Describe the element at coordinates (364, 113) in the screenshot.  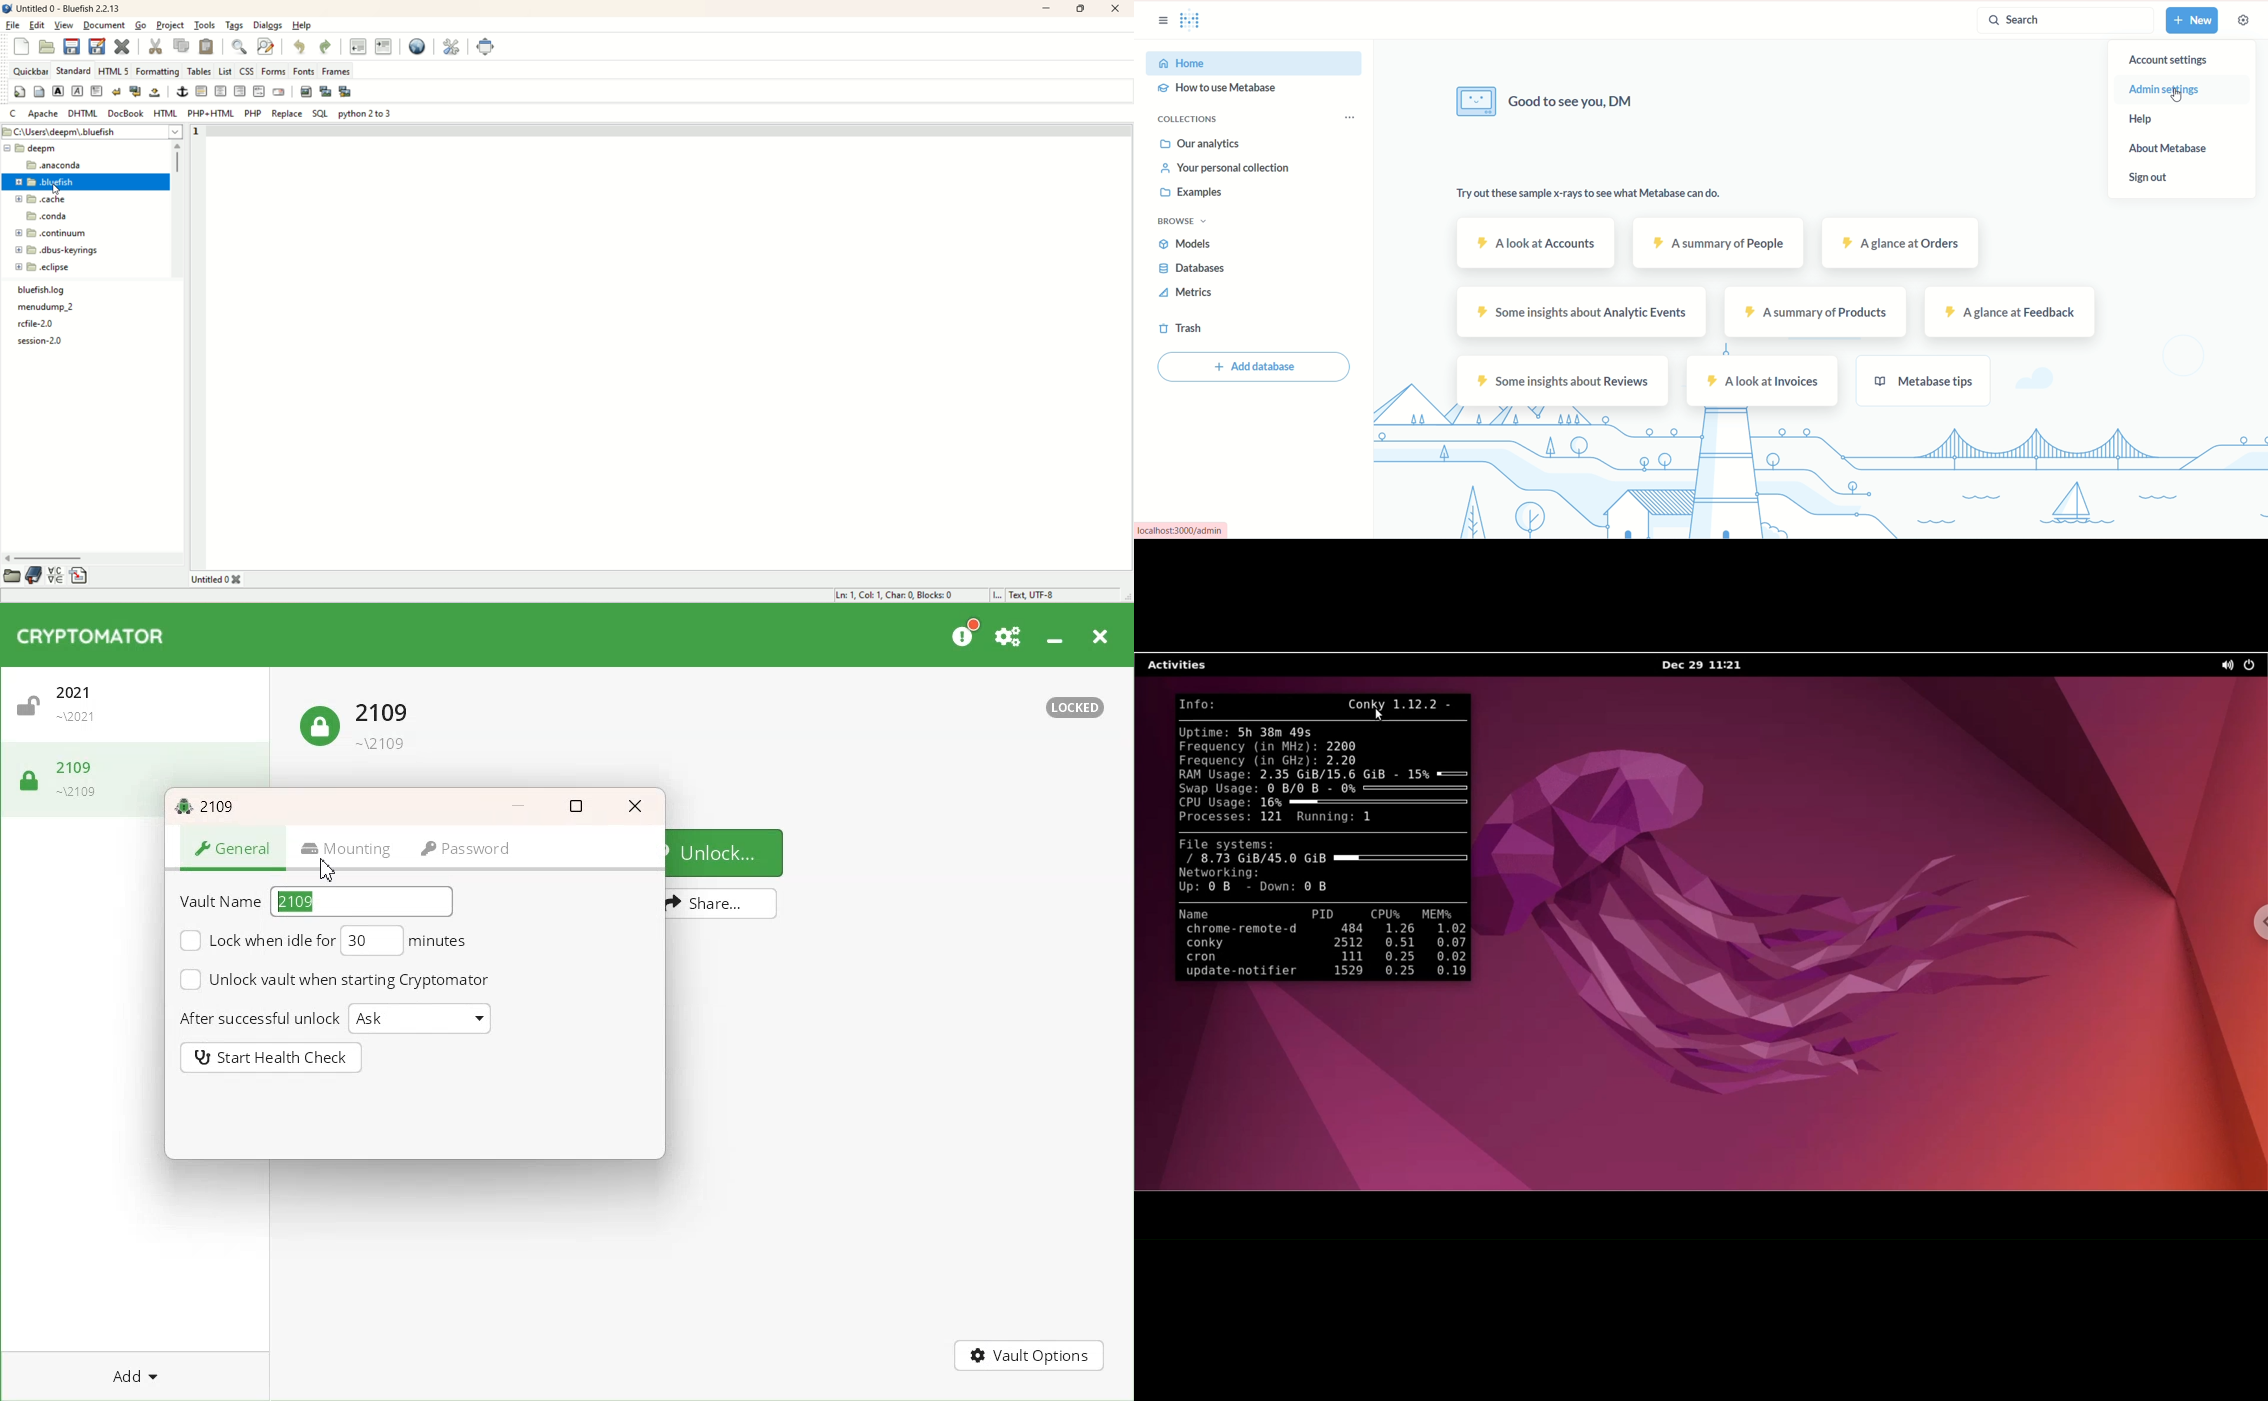
I see `python 2 to 3` at that location.